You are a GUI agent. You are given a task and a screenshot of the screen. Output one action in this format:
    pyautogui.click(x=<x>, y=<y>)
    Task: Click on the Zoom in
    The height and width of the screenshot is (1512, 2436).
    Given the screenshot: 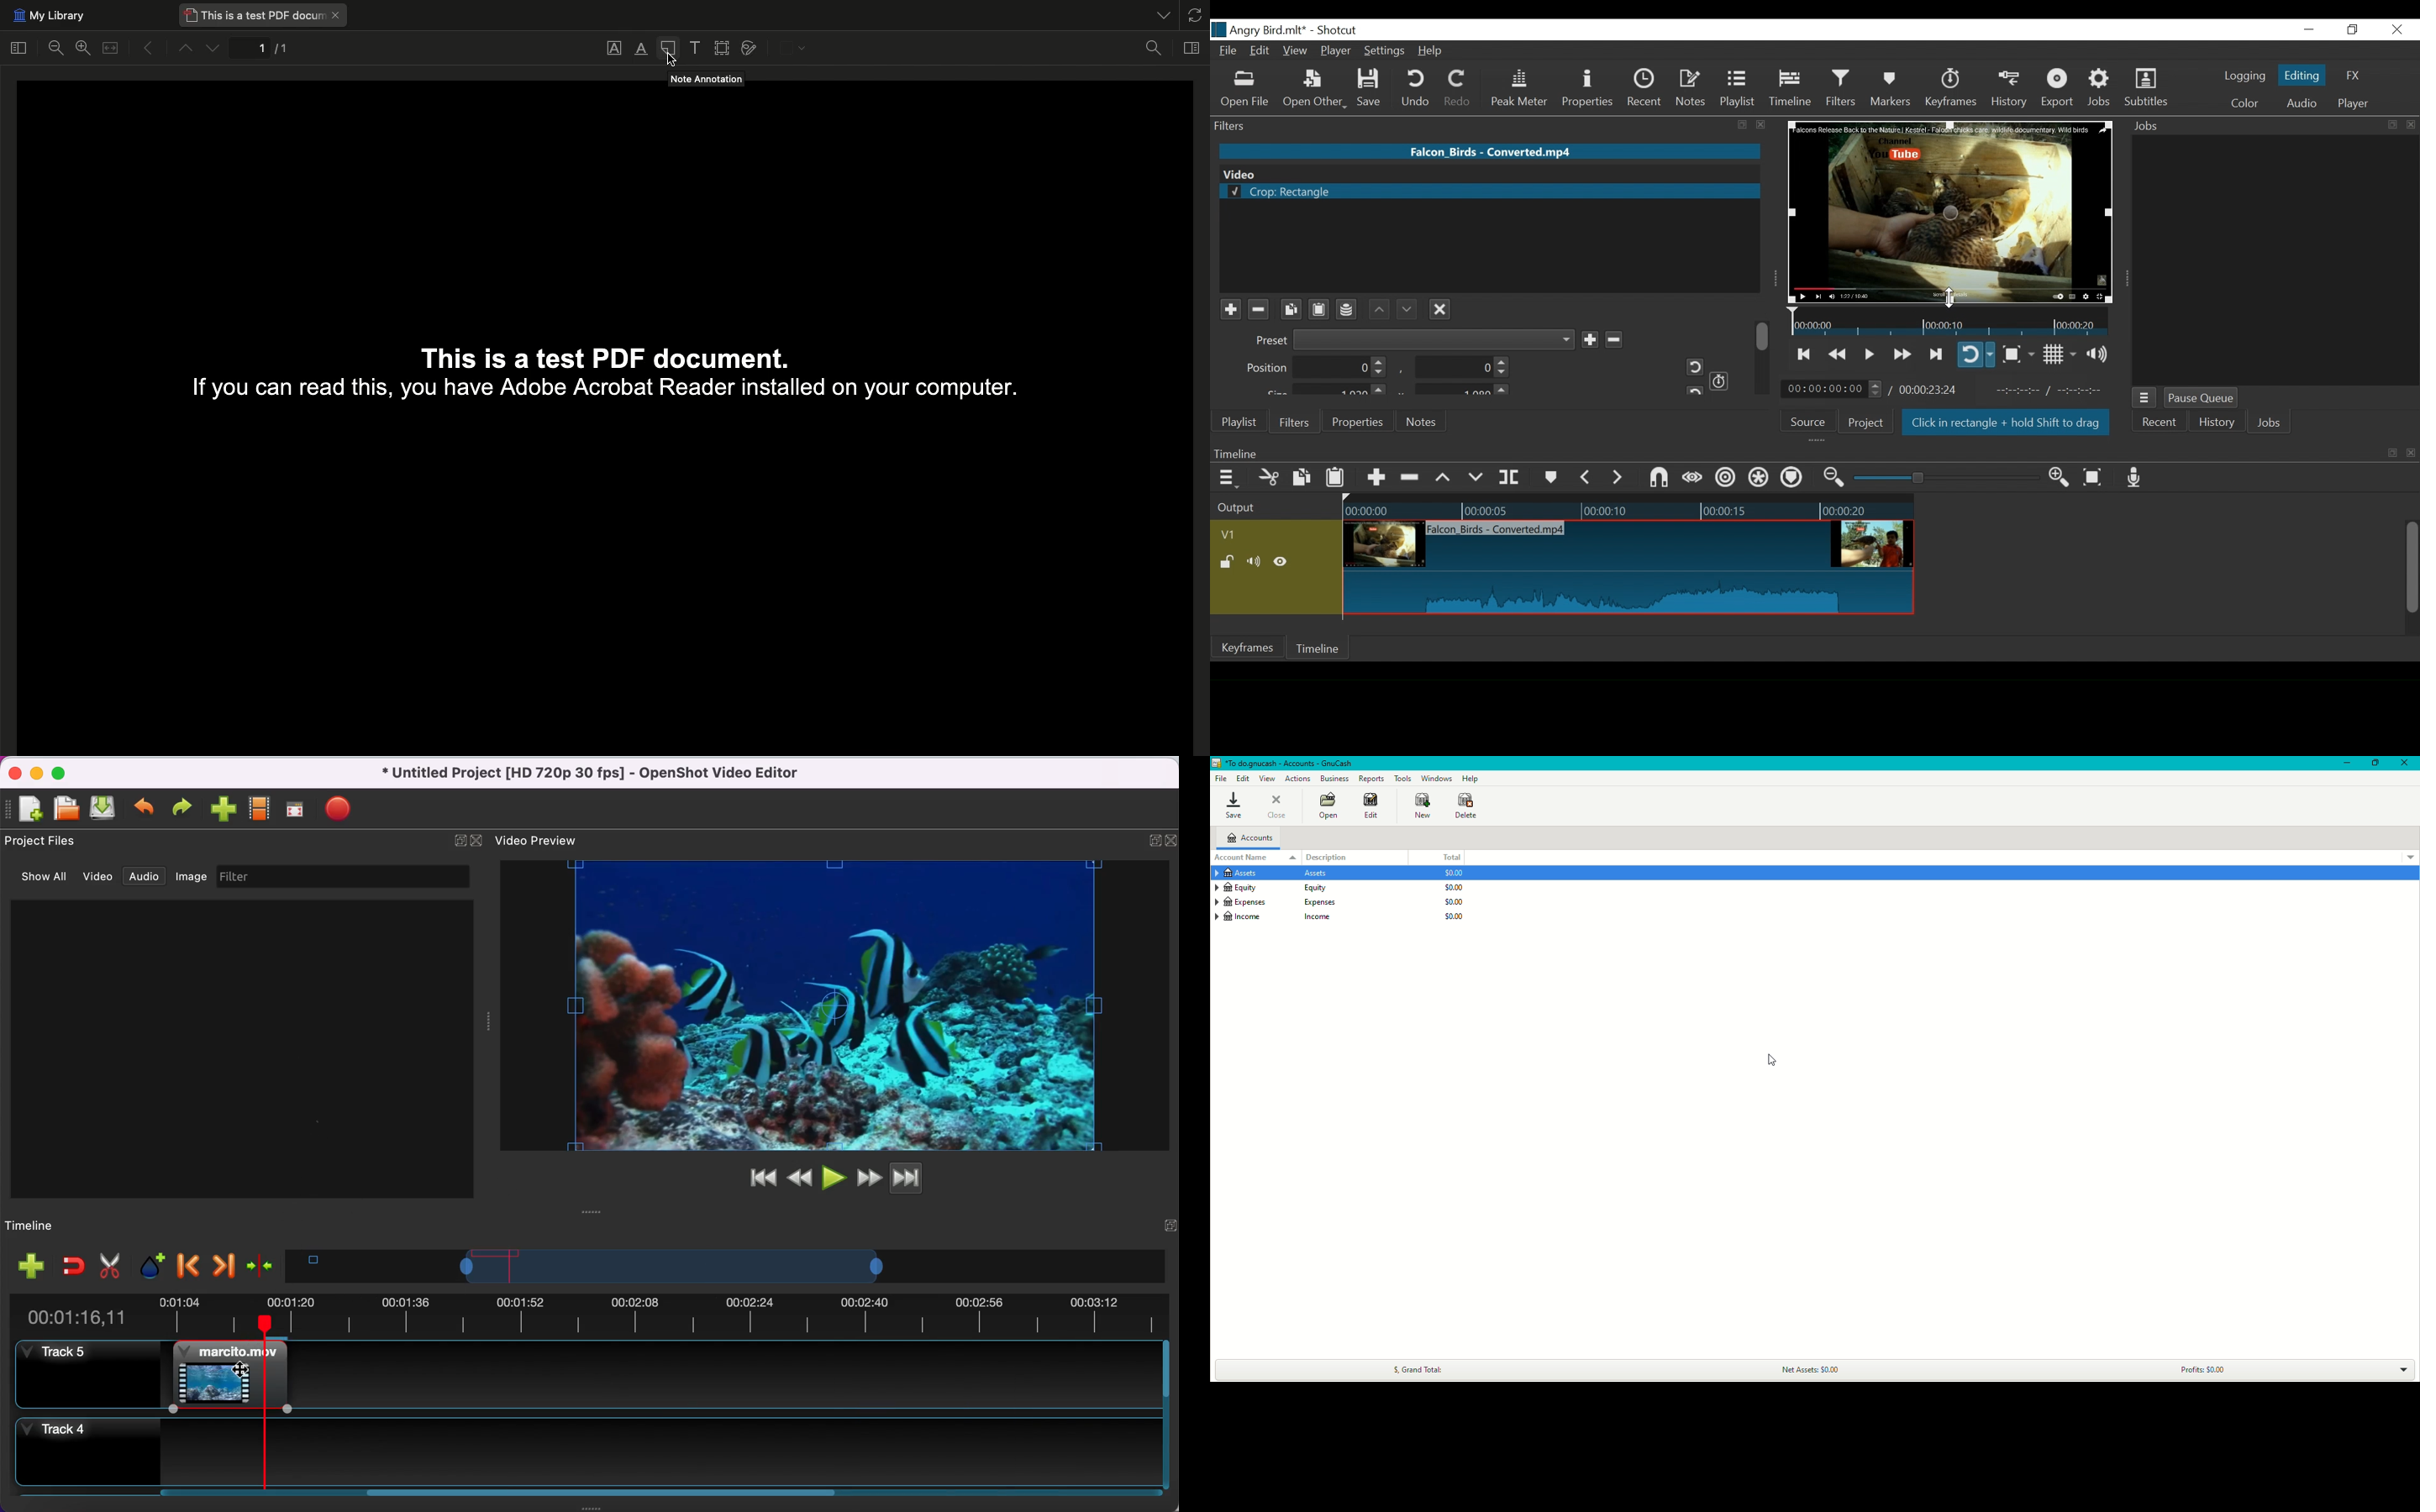 What is the action you would take?
    pyautogui.click(x=82, y=48)
    